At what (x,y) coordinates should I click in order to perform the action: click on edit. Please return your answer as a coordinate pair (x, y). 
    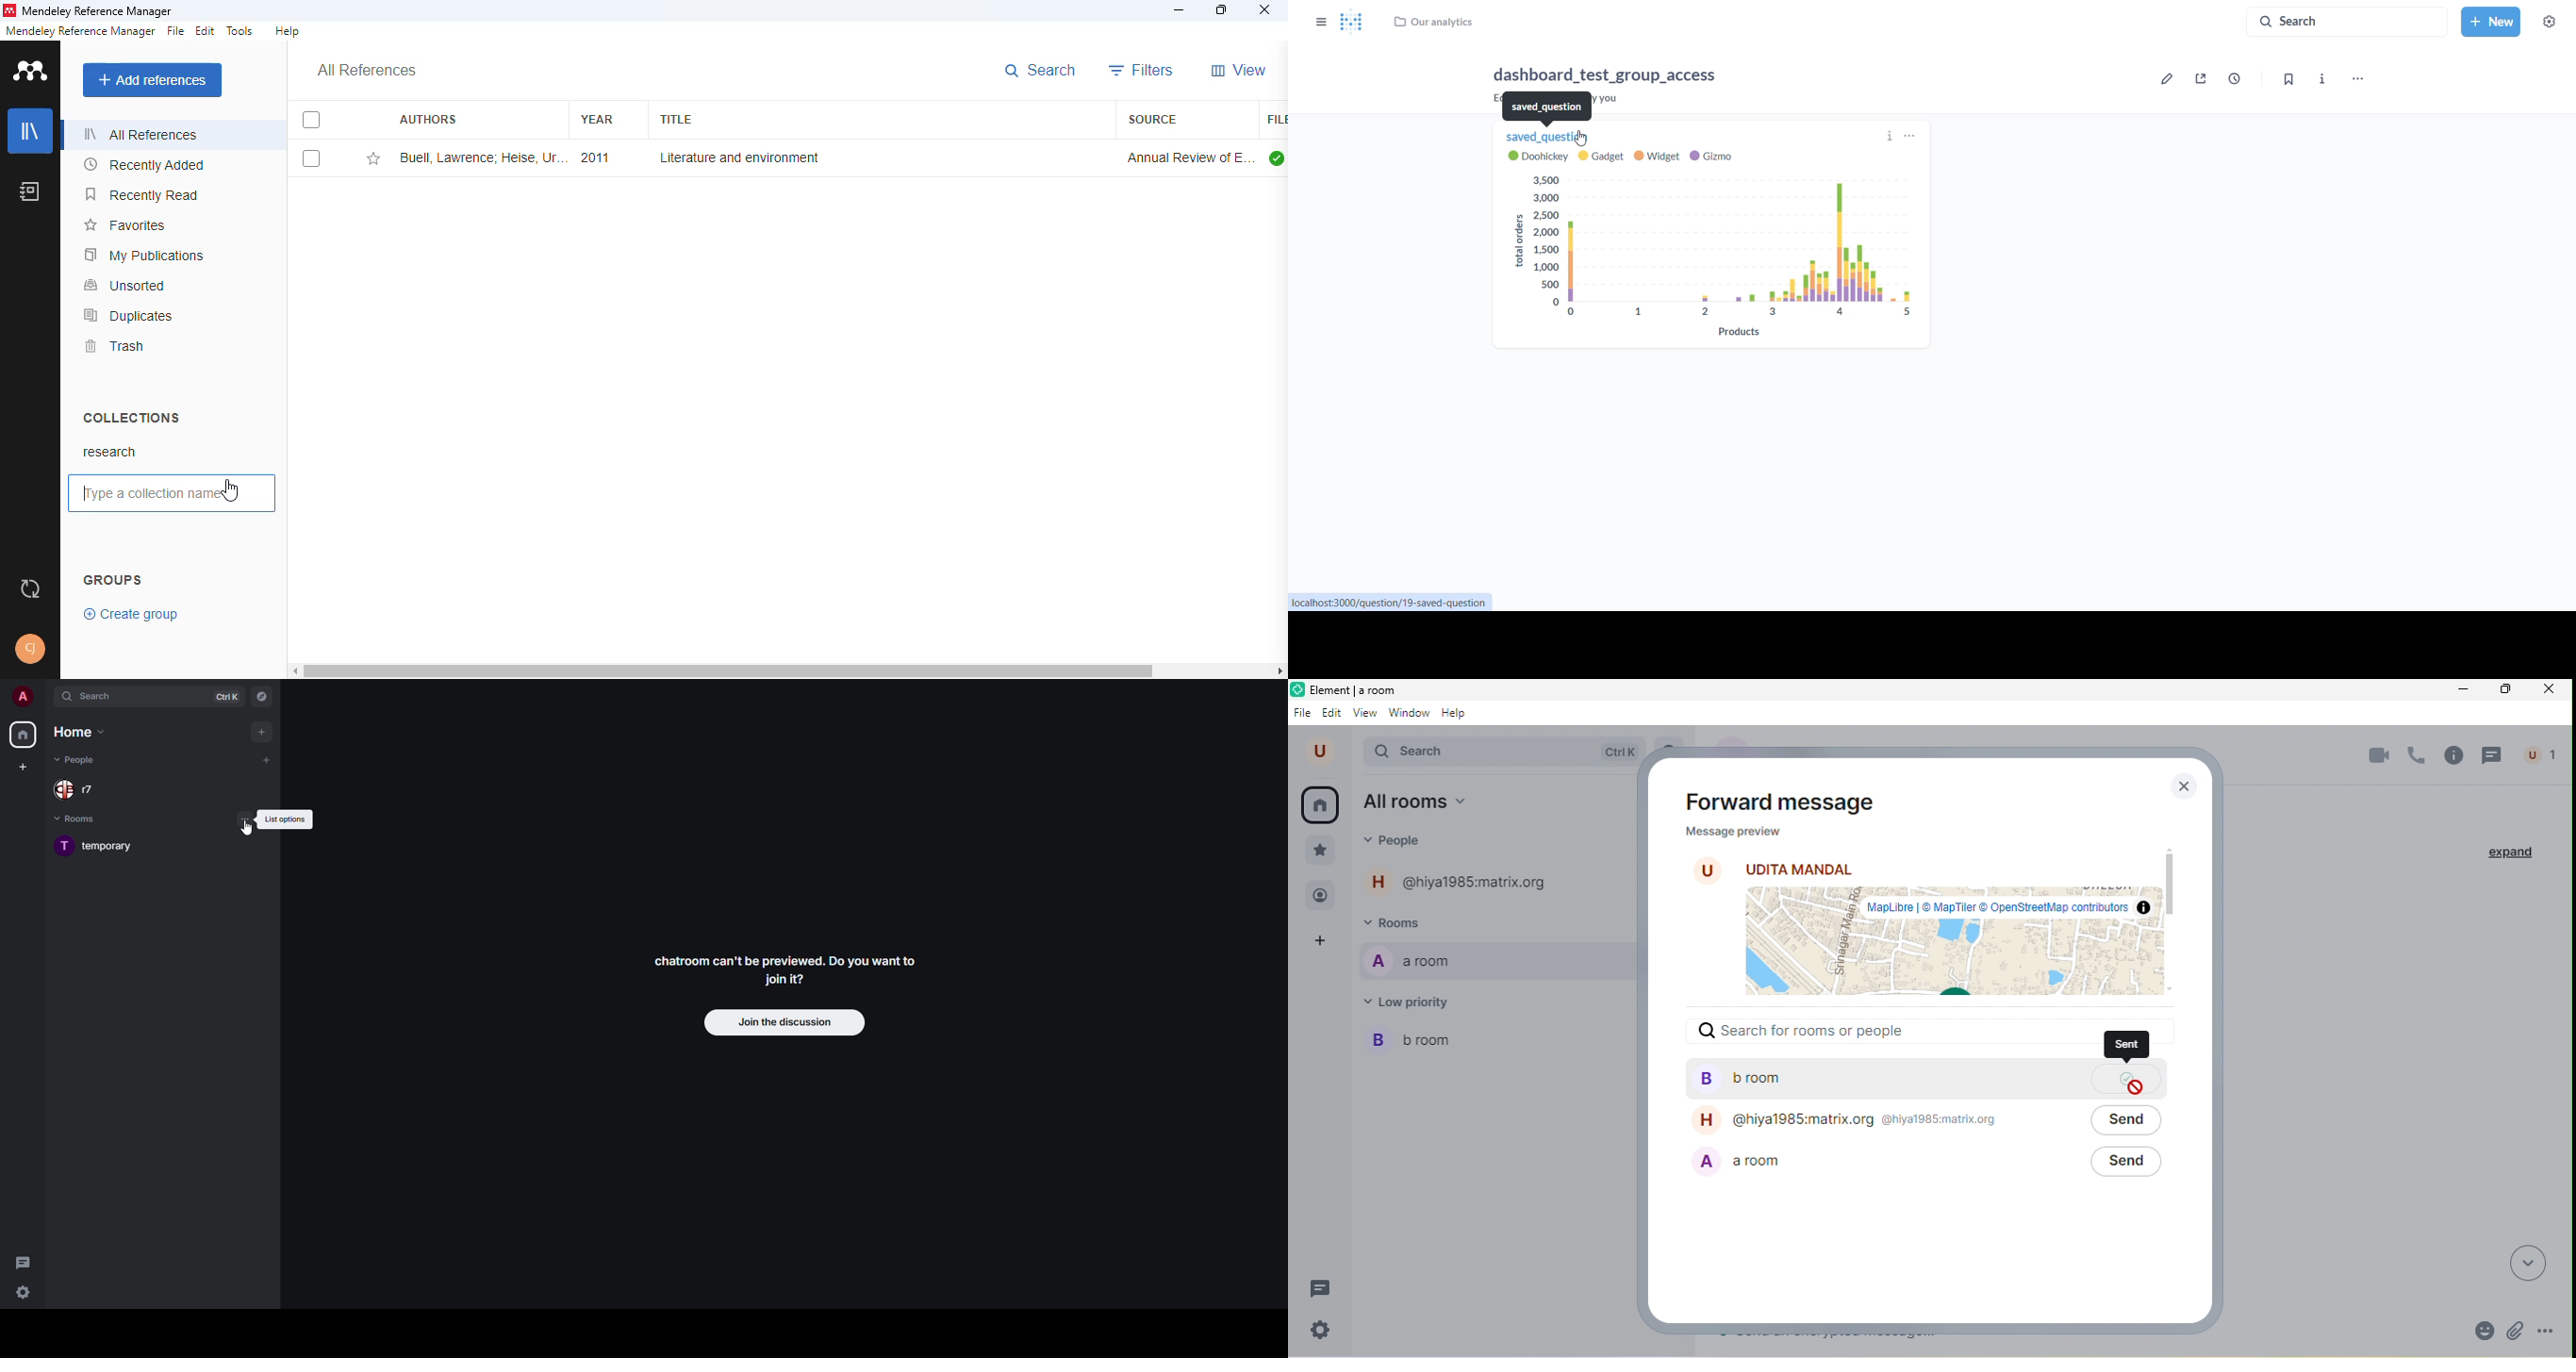
    Looking at the image, I should click on (206, 30).